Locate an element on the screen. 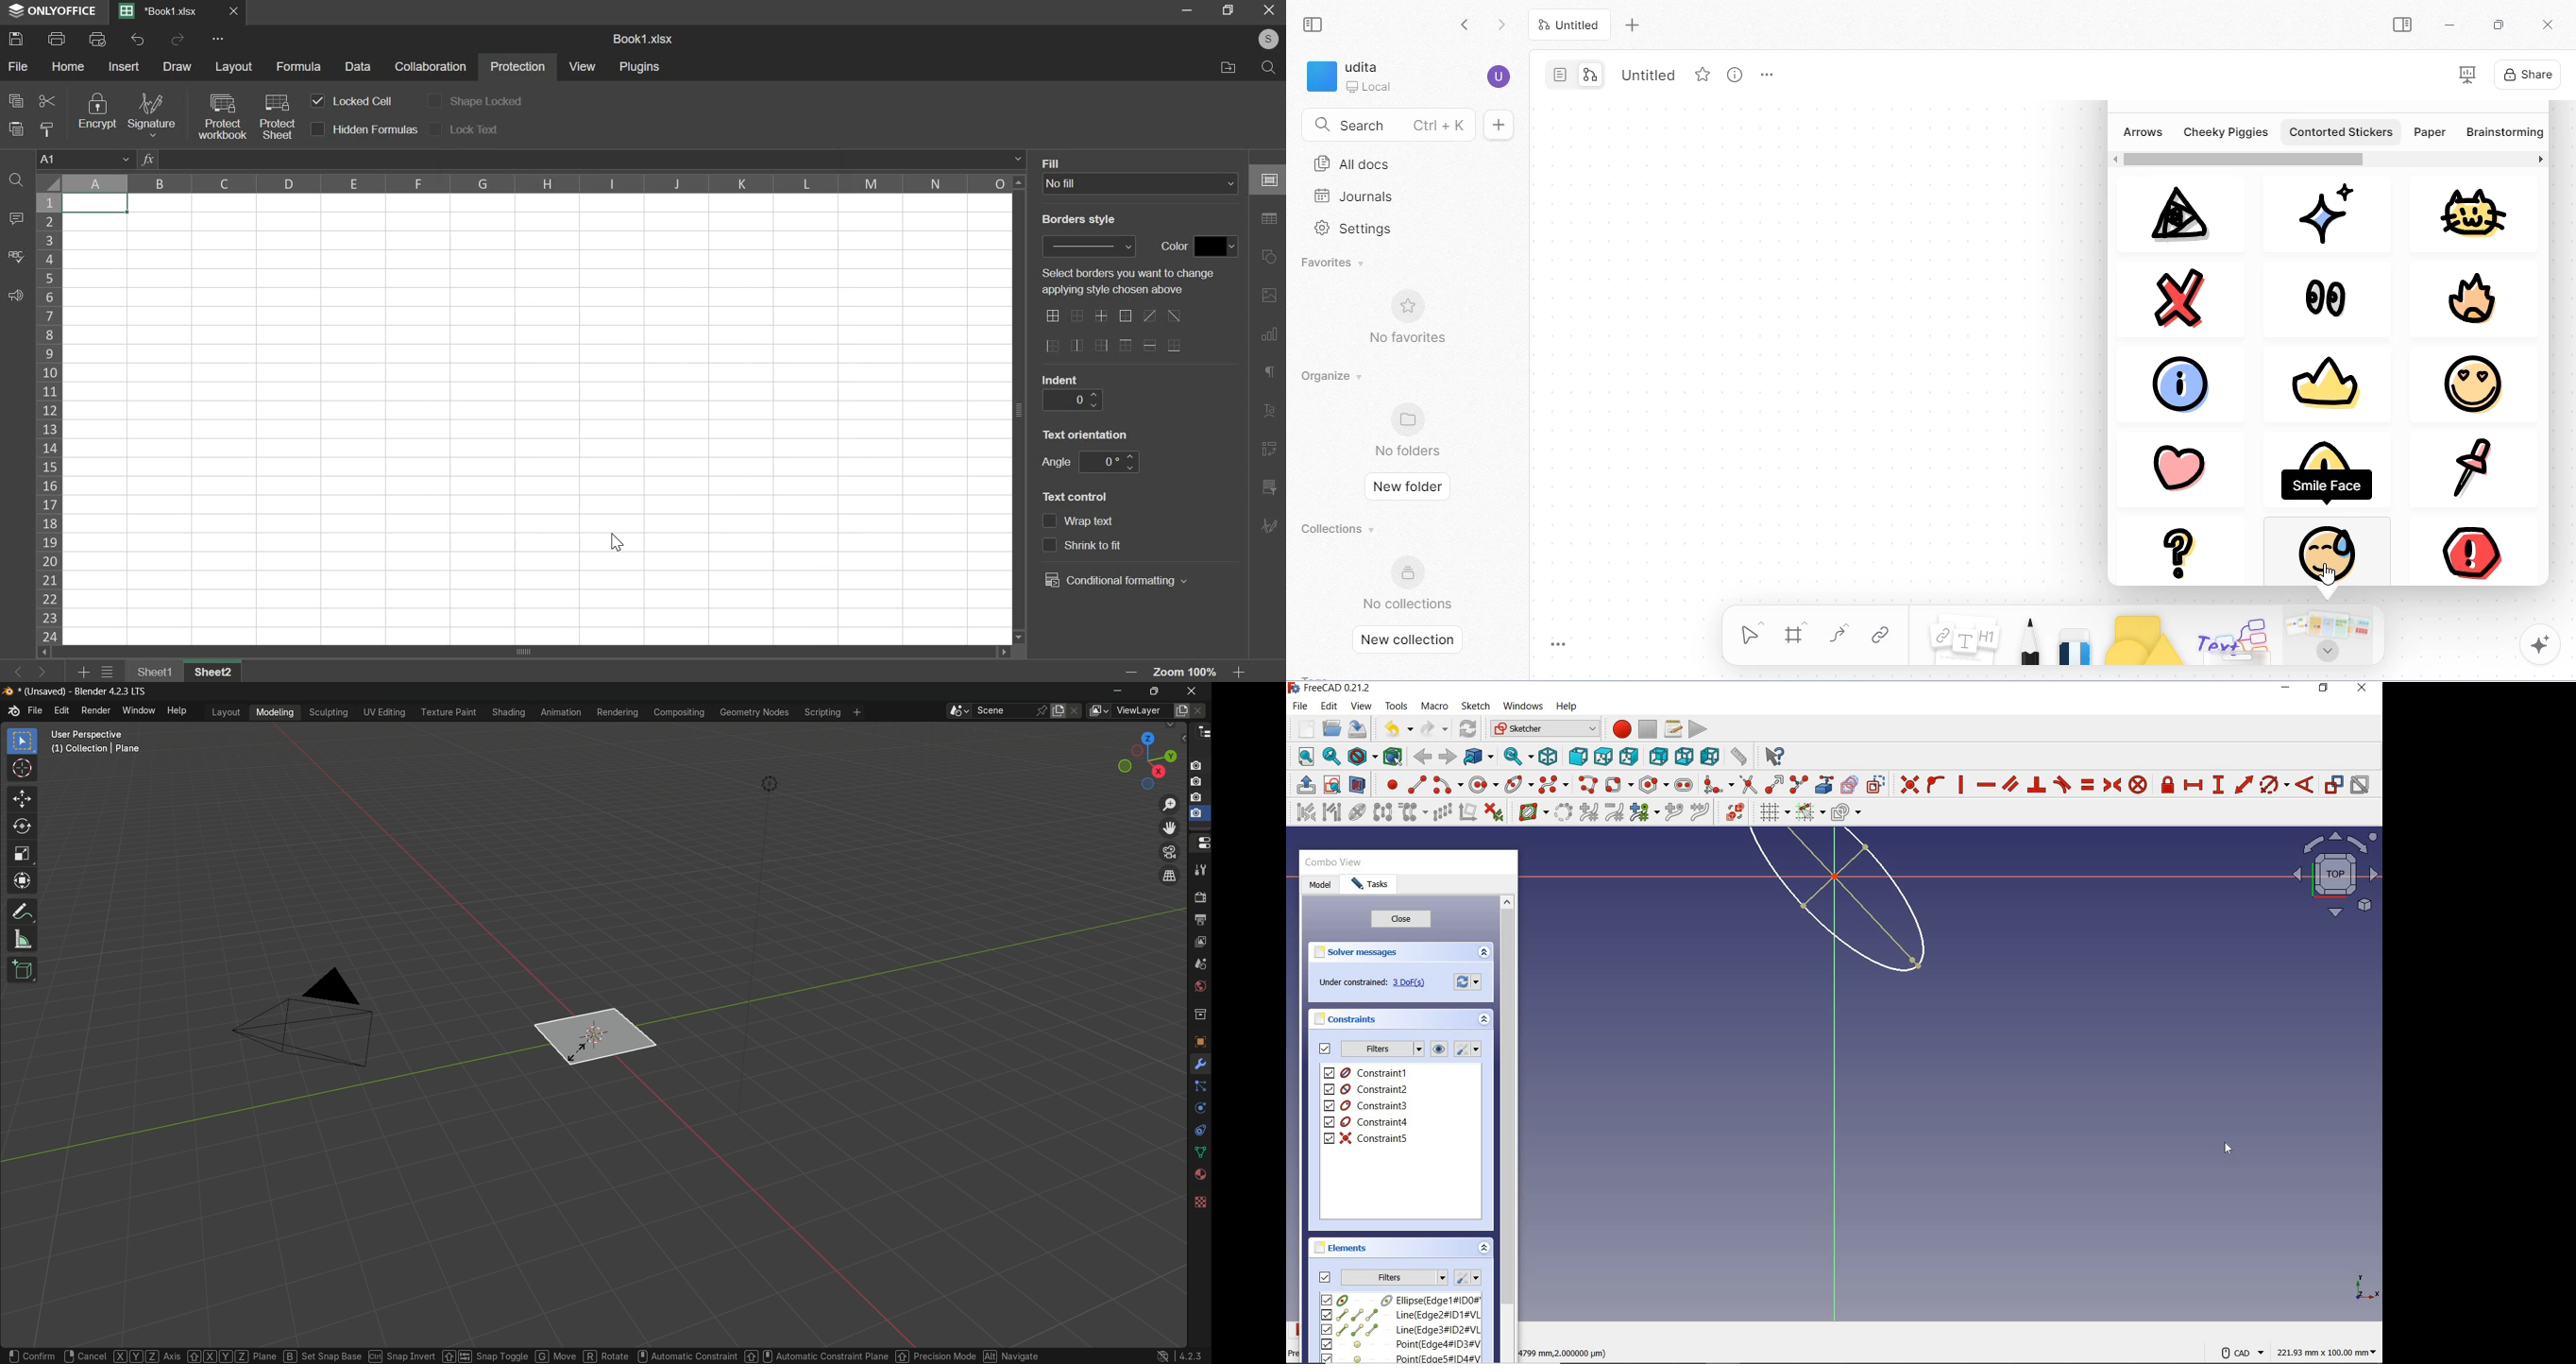 Image resolution: width=2576 pixels, height=1372 pixels. lock text is located at coordinates (474, 129).